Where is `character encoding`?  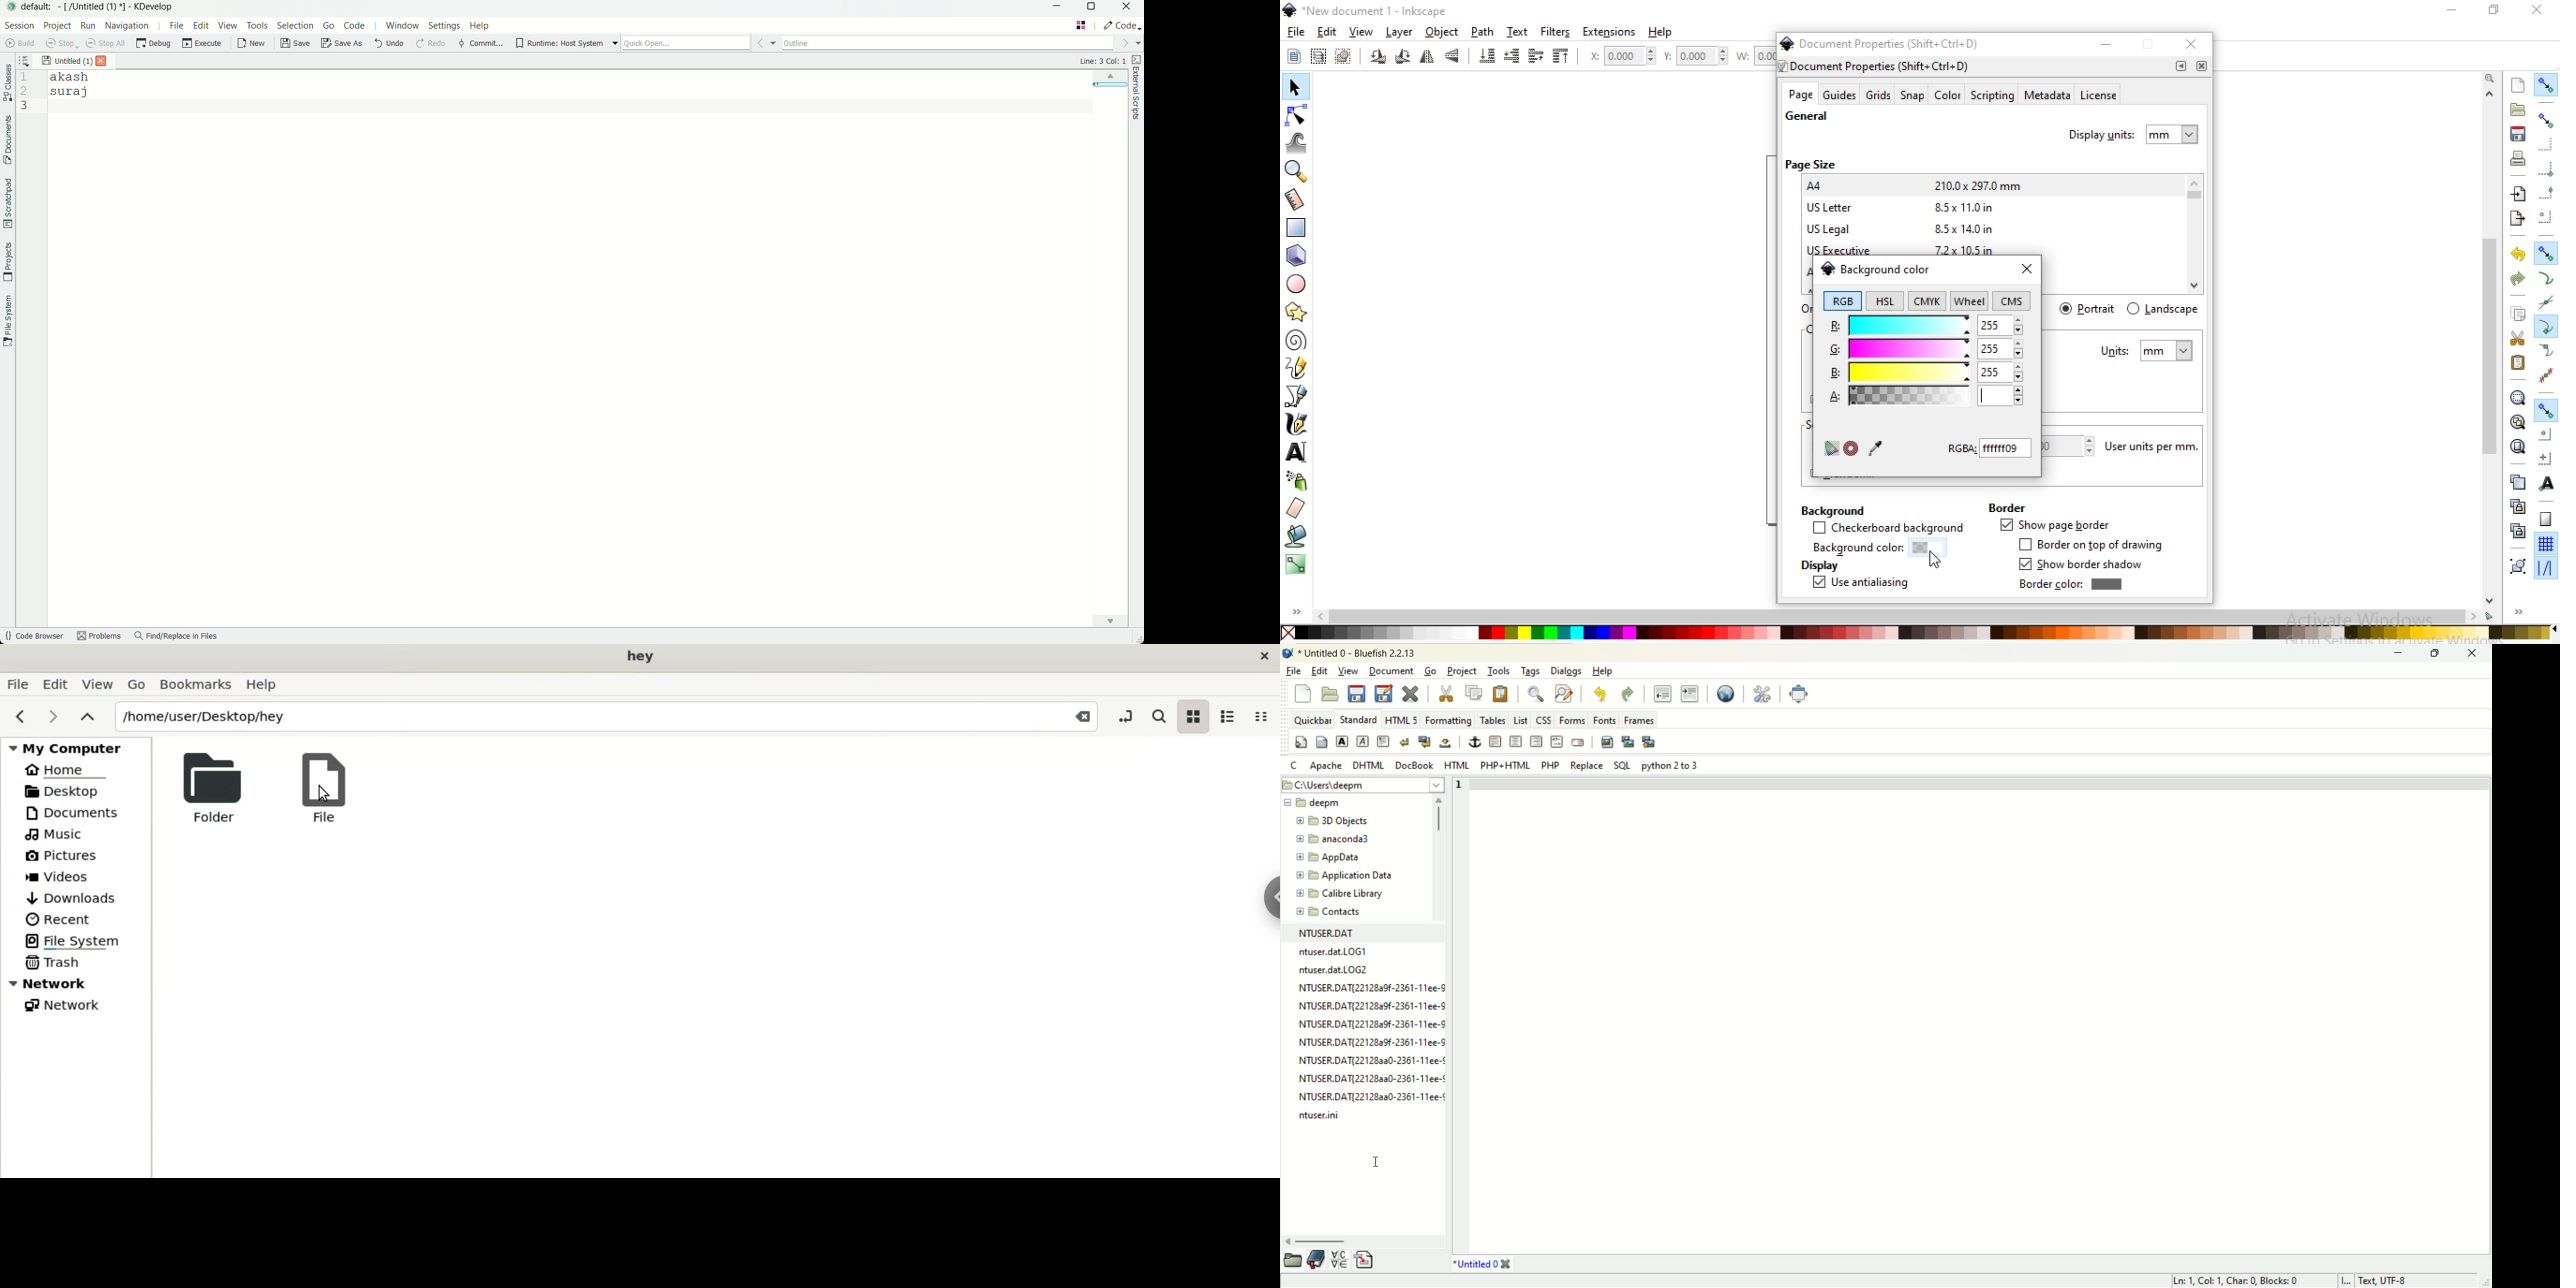
character encoding is located at coordinates (2401, 1281).